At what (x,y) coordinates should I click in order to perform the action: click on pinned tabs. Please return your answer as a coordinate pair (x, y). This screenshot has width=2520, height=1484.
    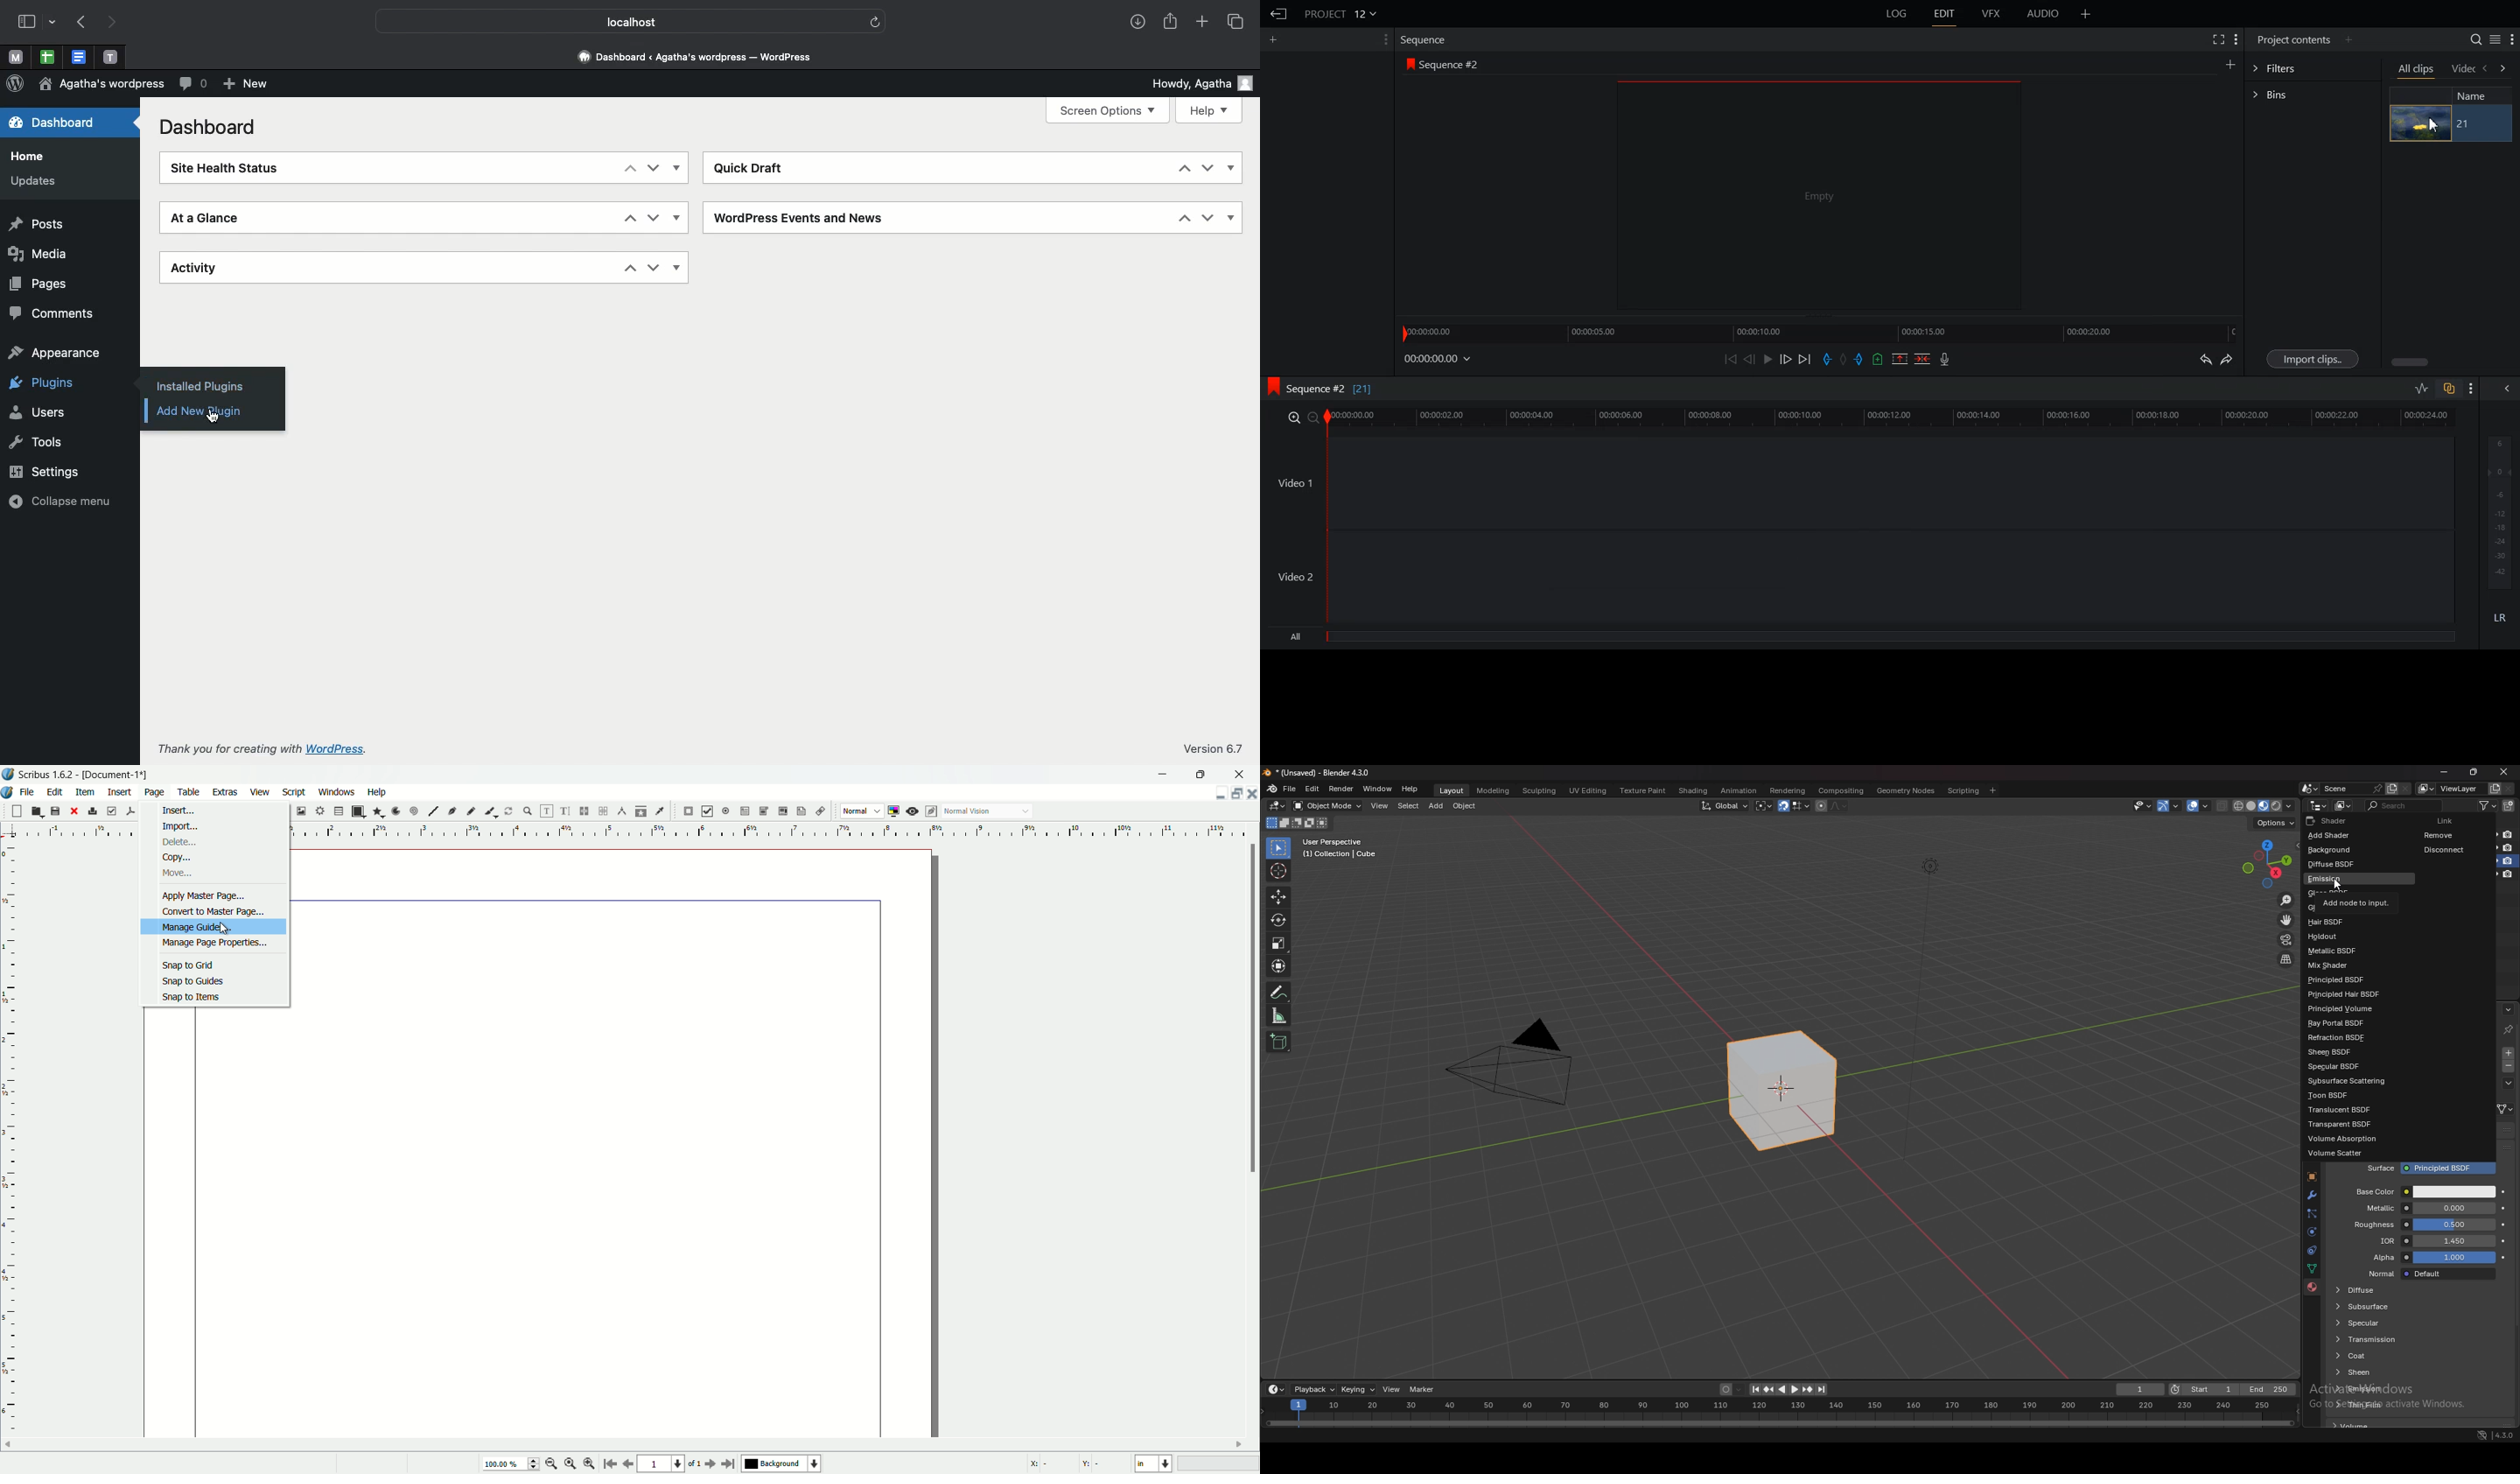
    Looking at the image, I should click on (48, 57).